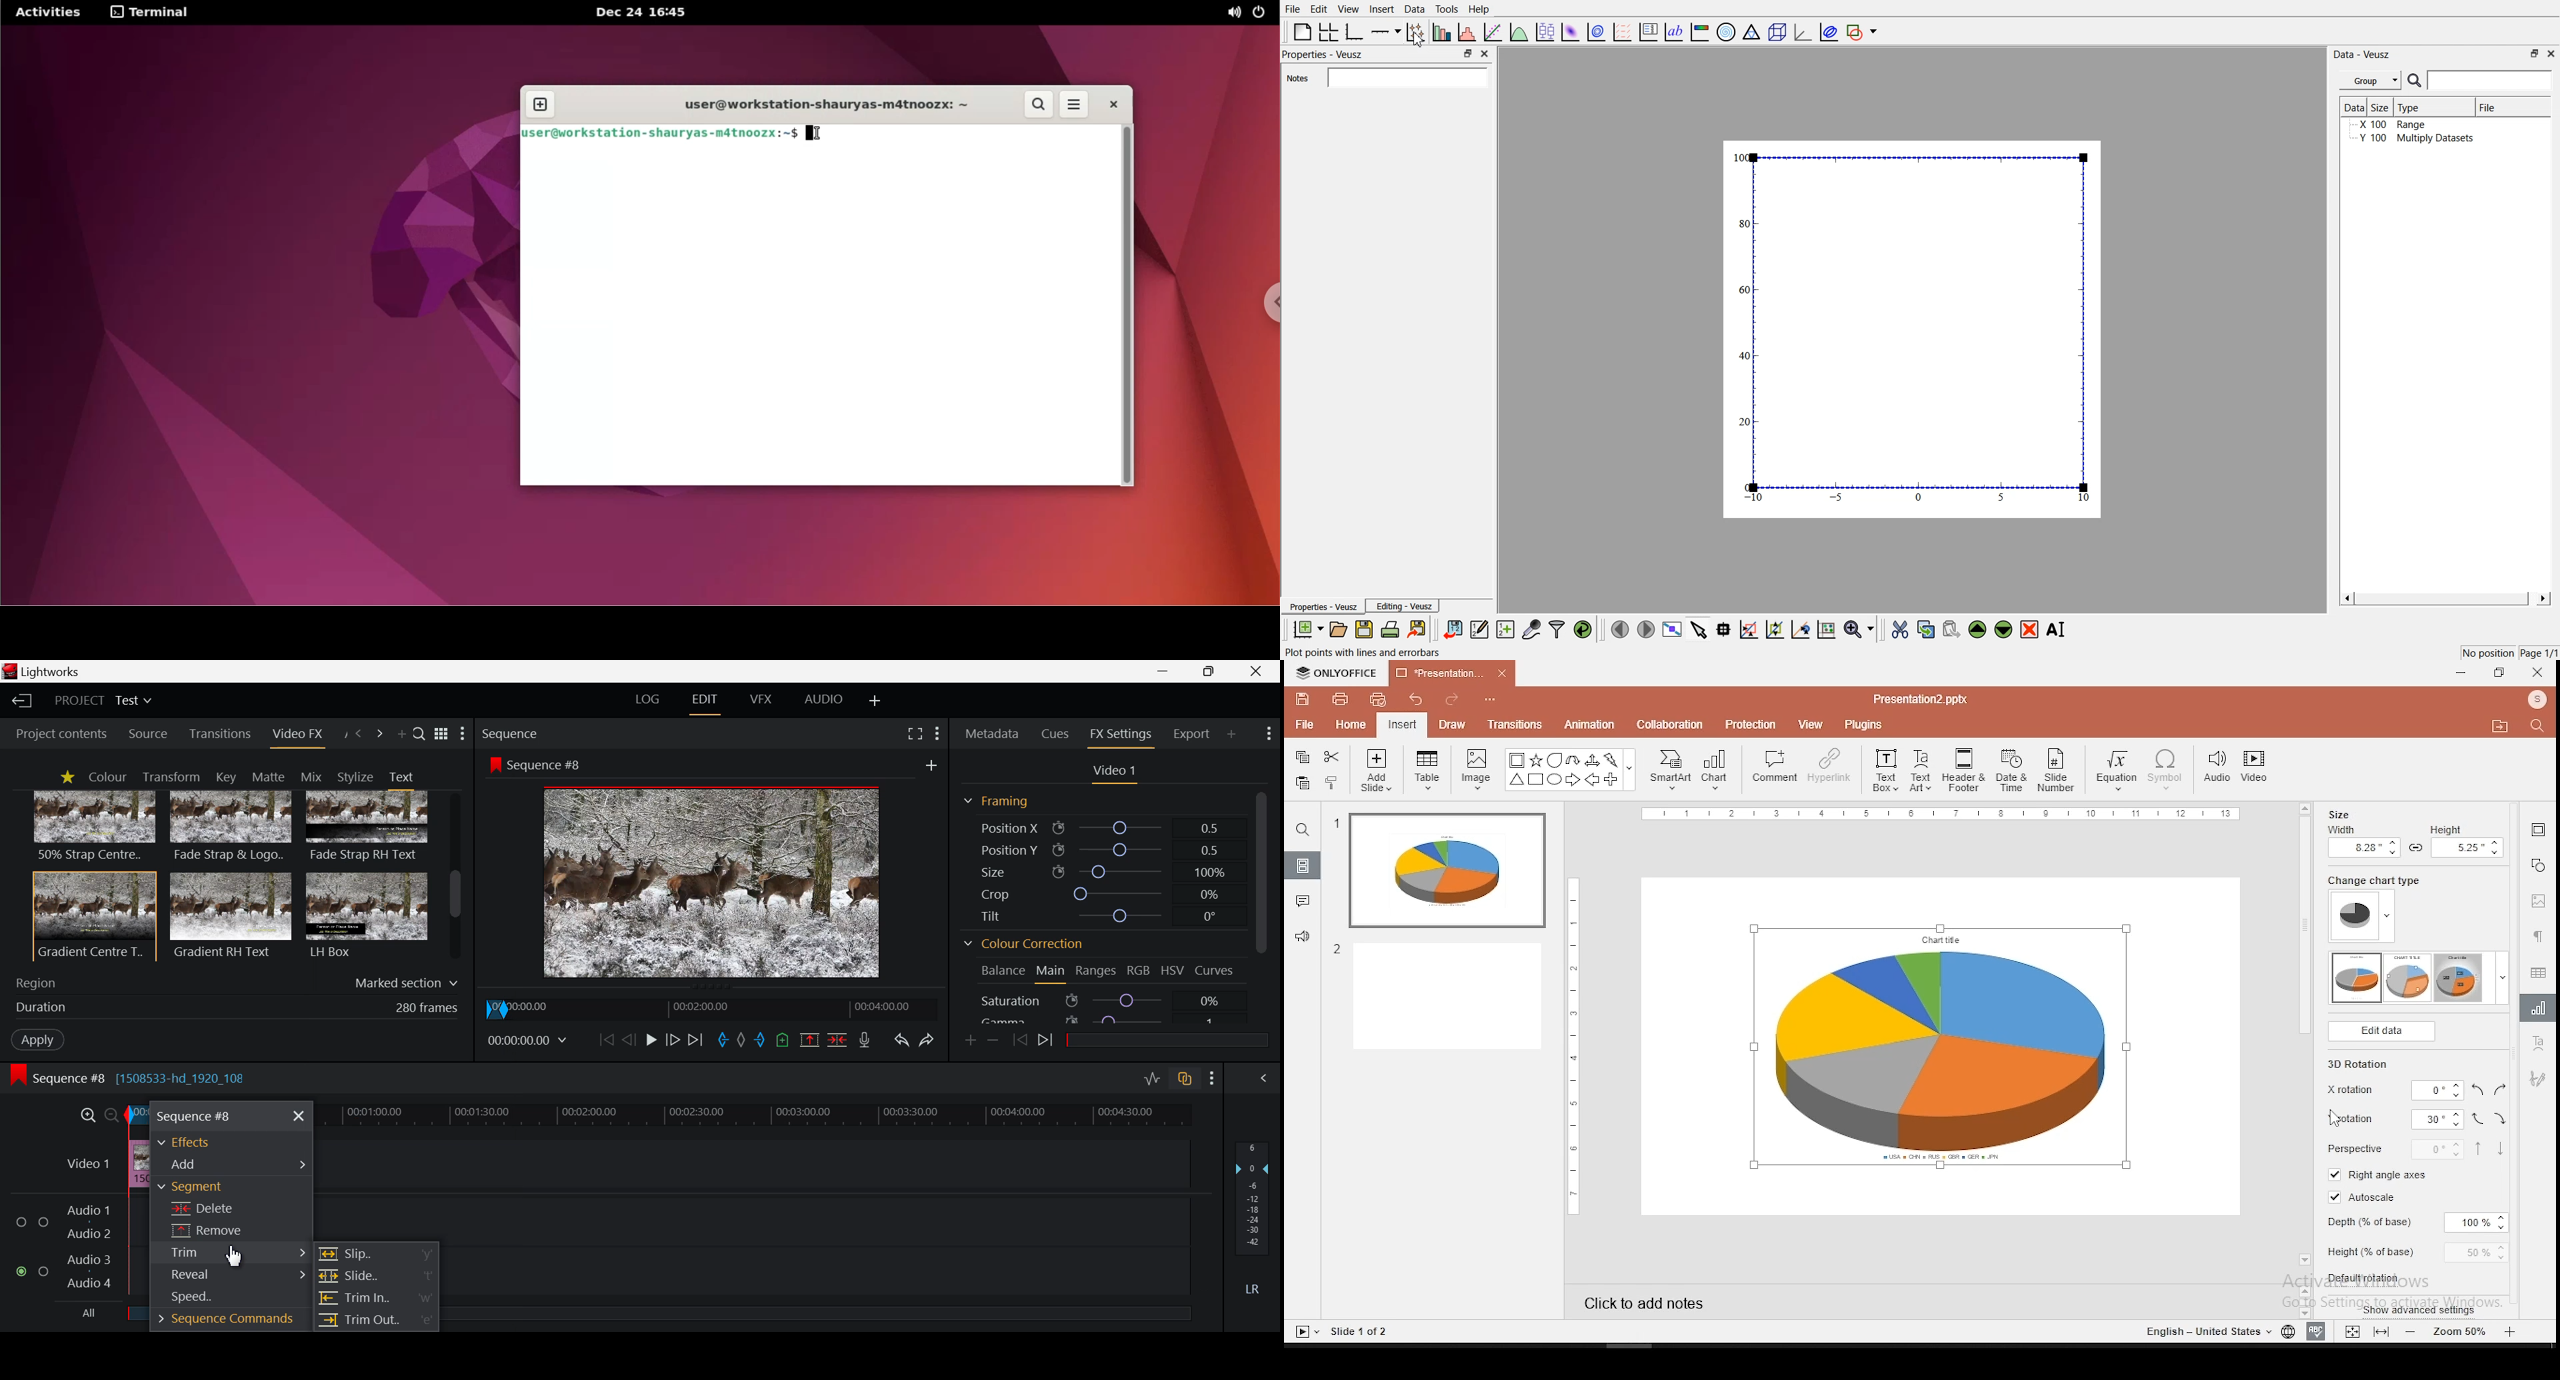 The height and width of the screenshot is (1400, 2576). Describe the element at coordinates (1430, 772) in the screenshot. I see `table` at that location.